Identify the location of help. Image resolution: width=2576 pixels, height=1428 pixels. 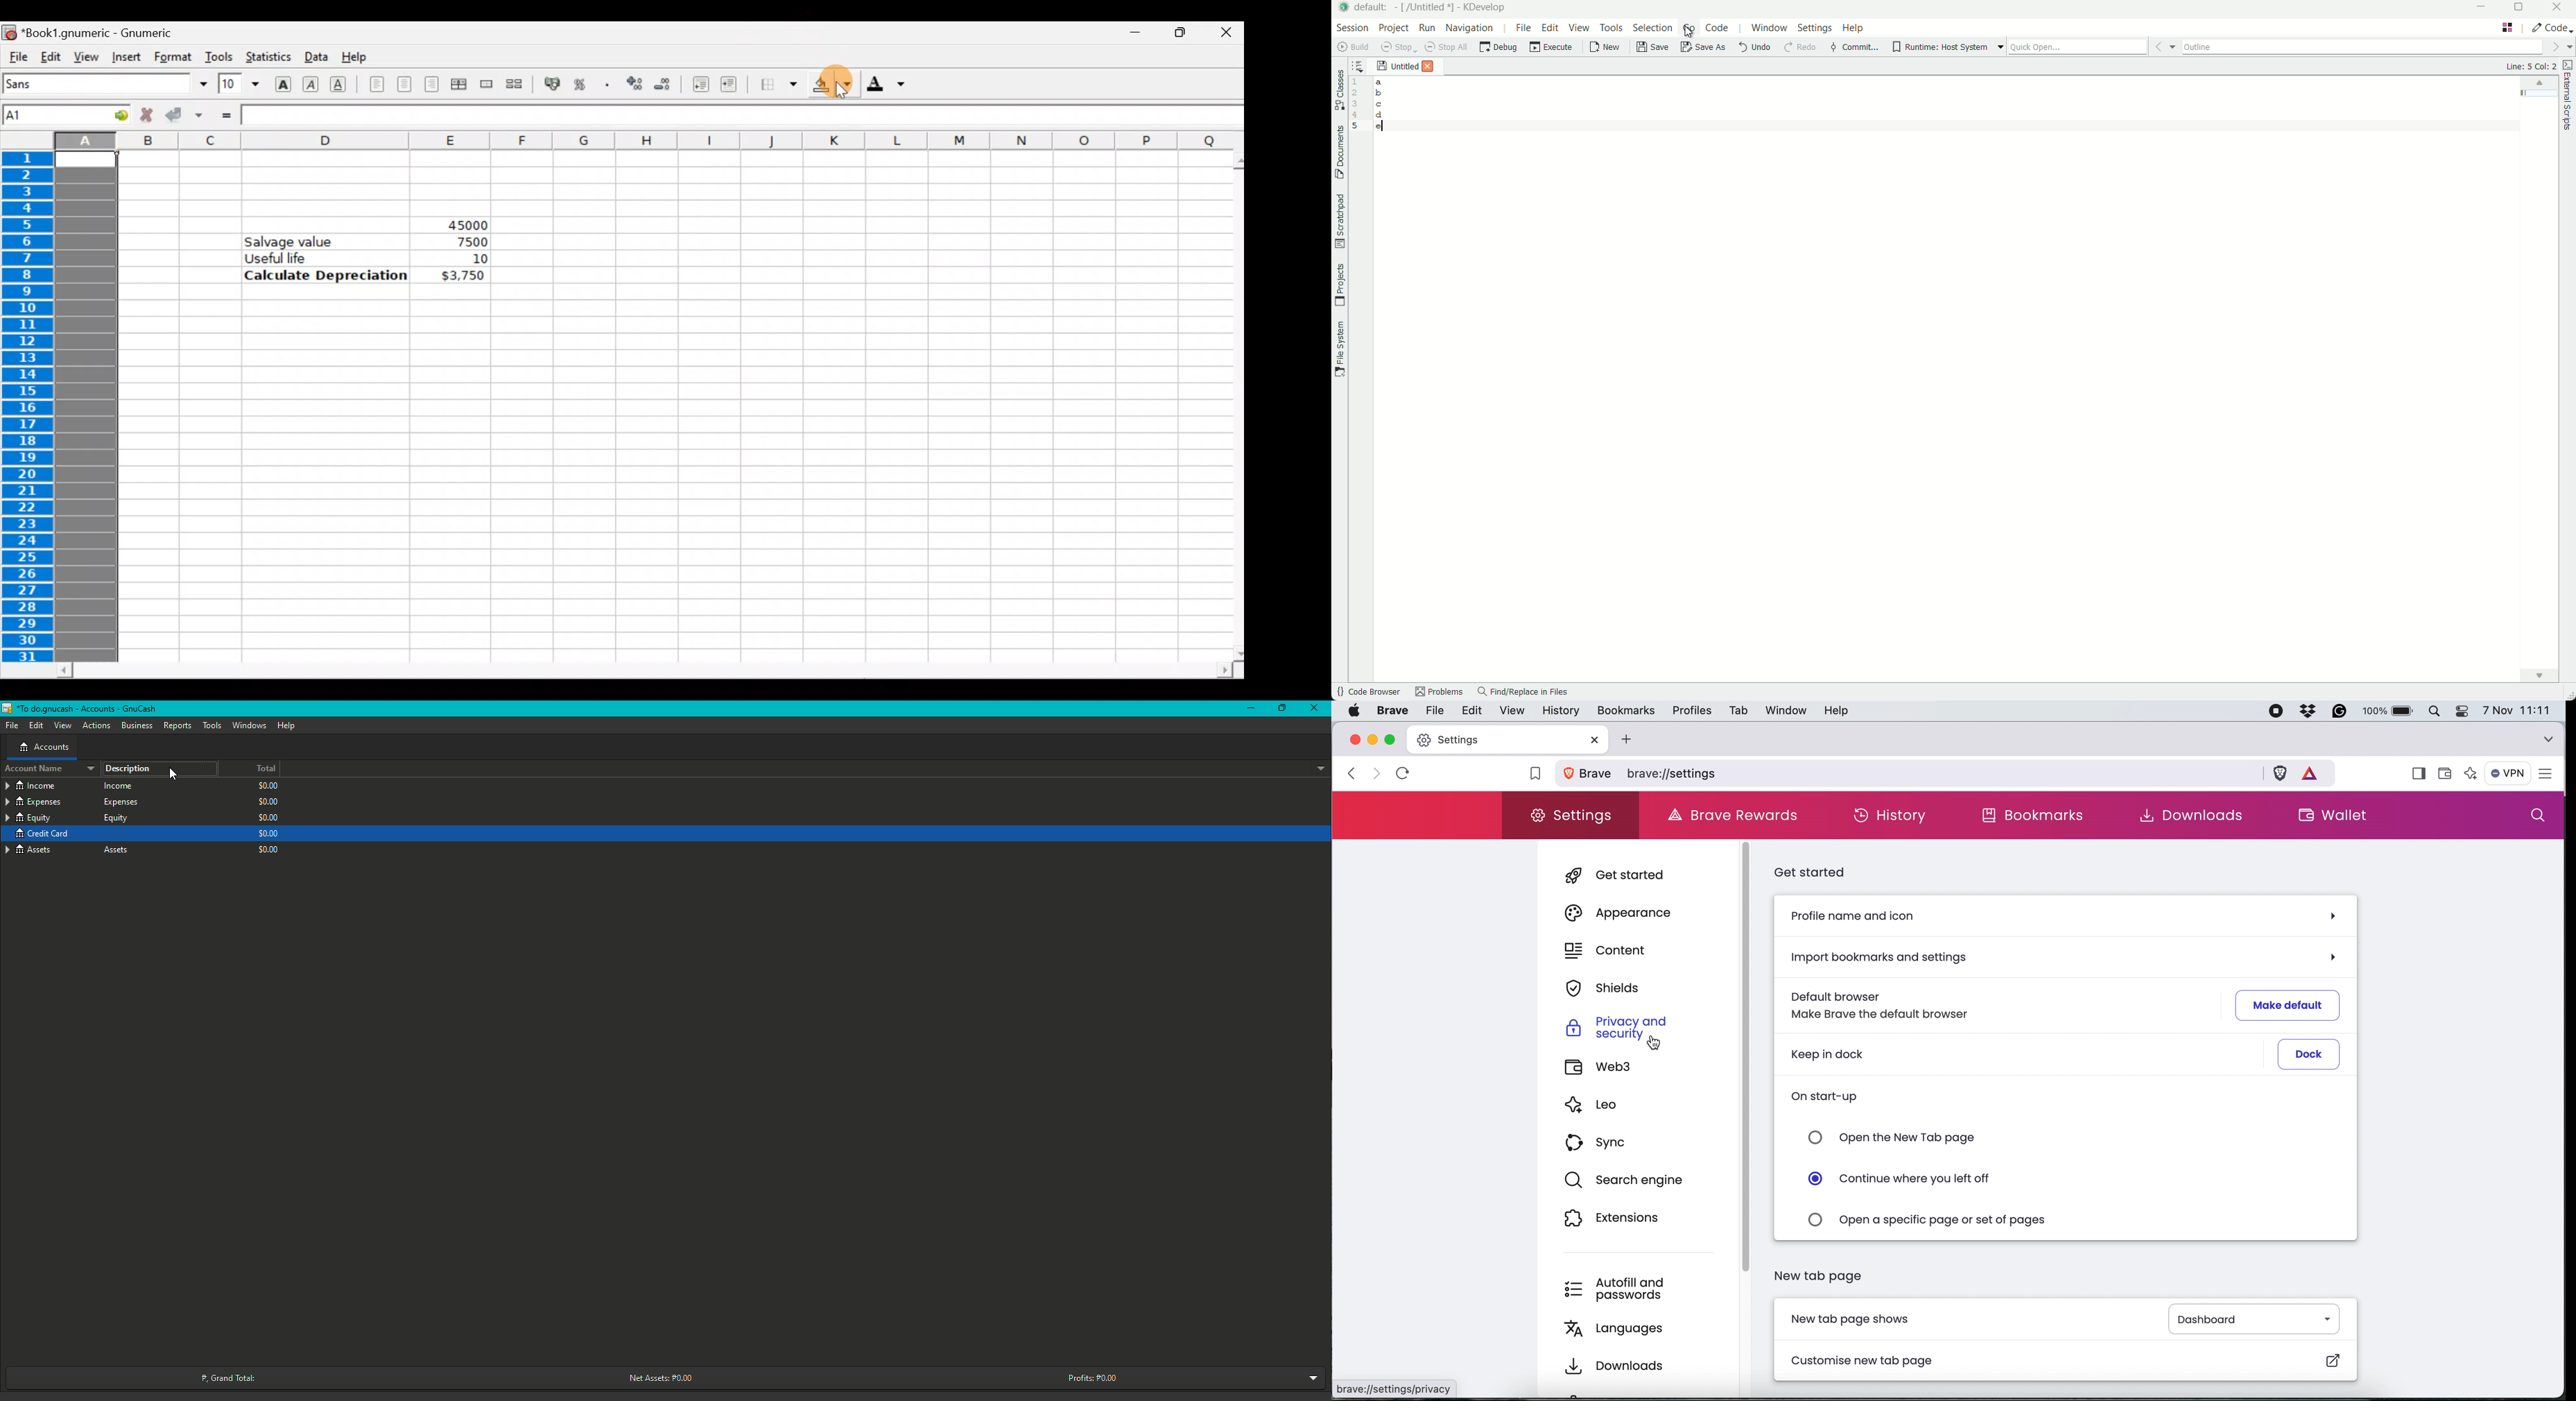
(1836, 712).